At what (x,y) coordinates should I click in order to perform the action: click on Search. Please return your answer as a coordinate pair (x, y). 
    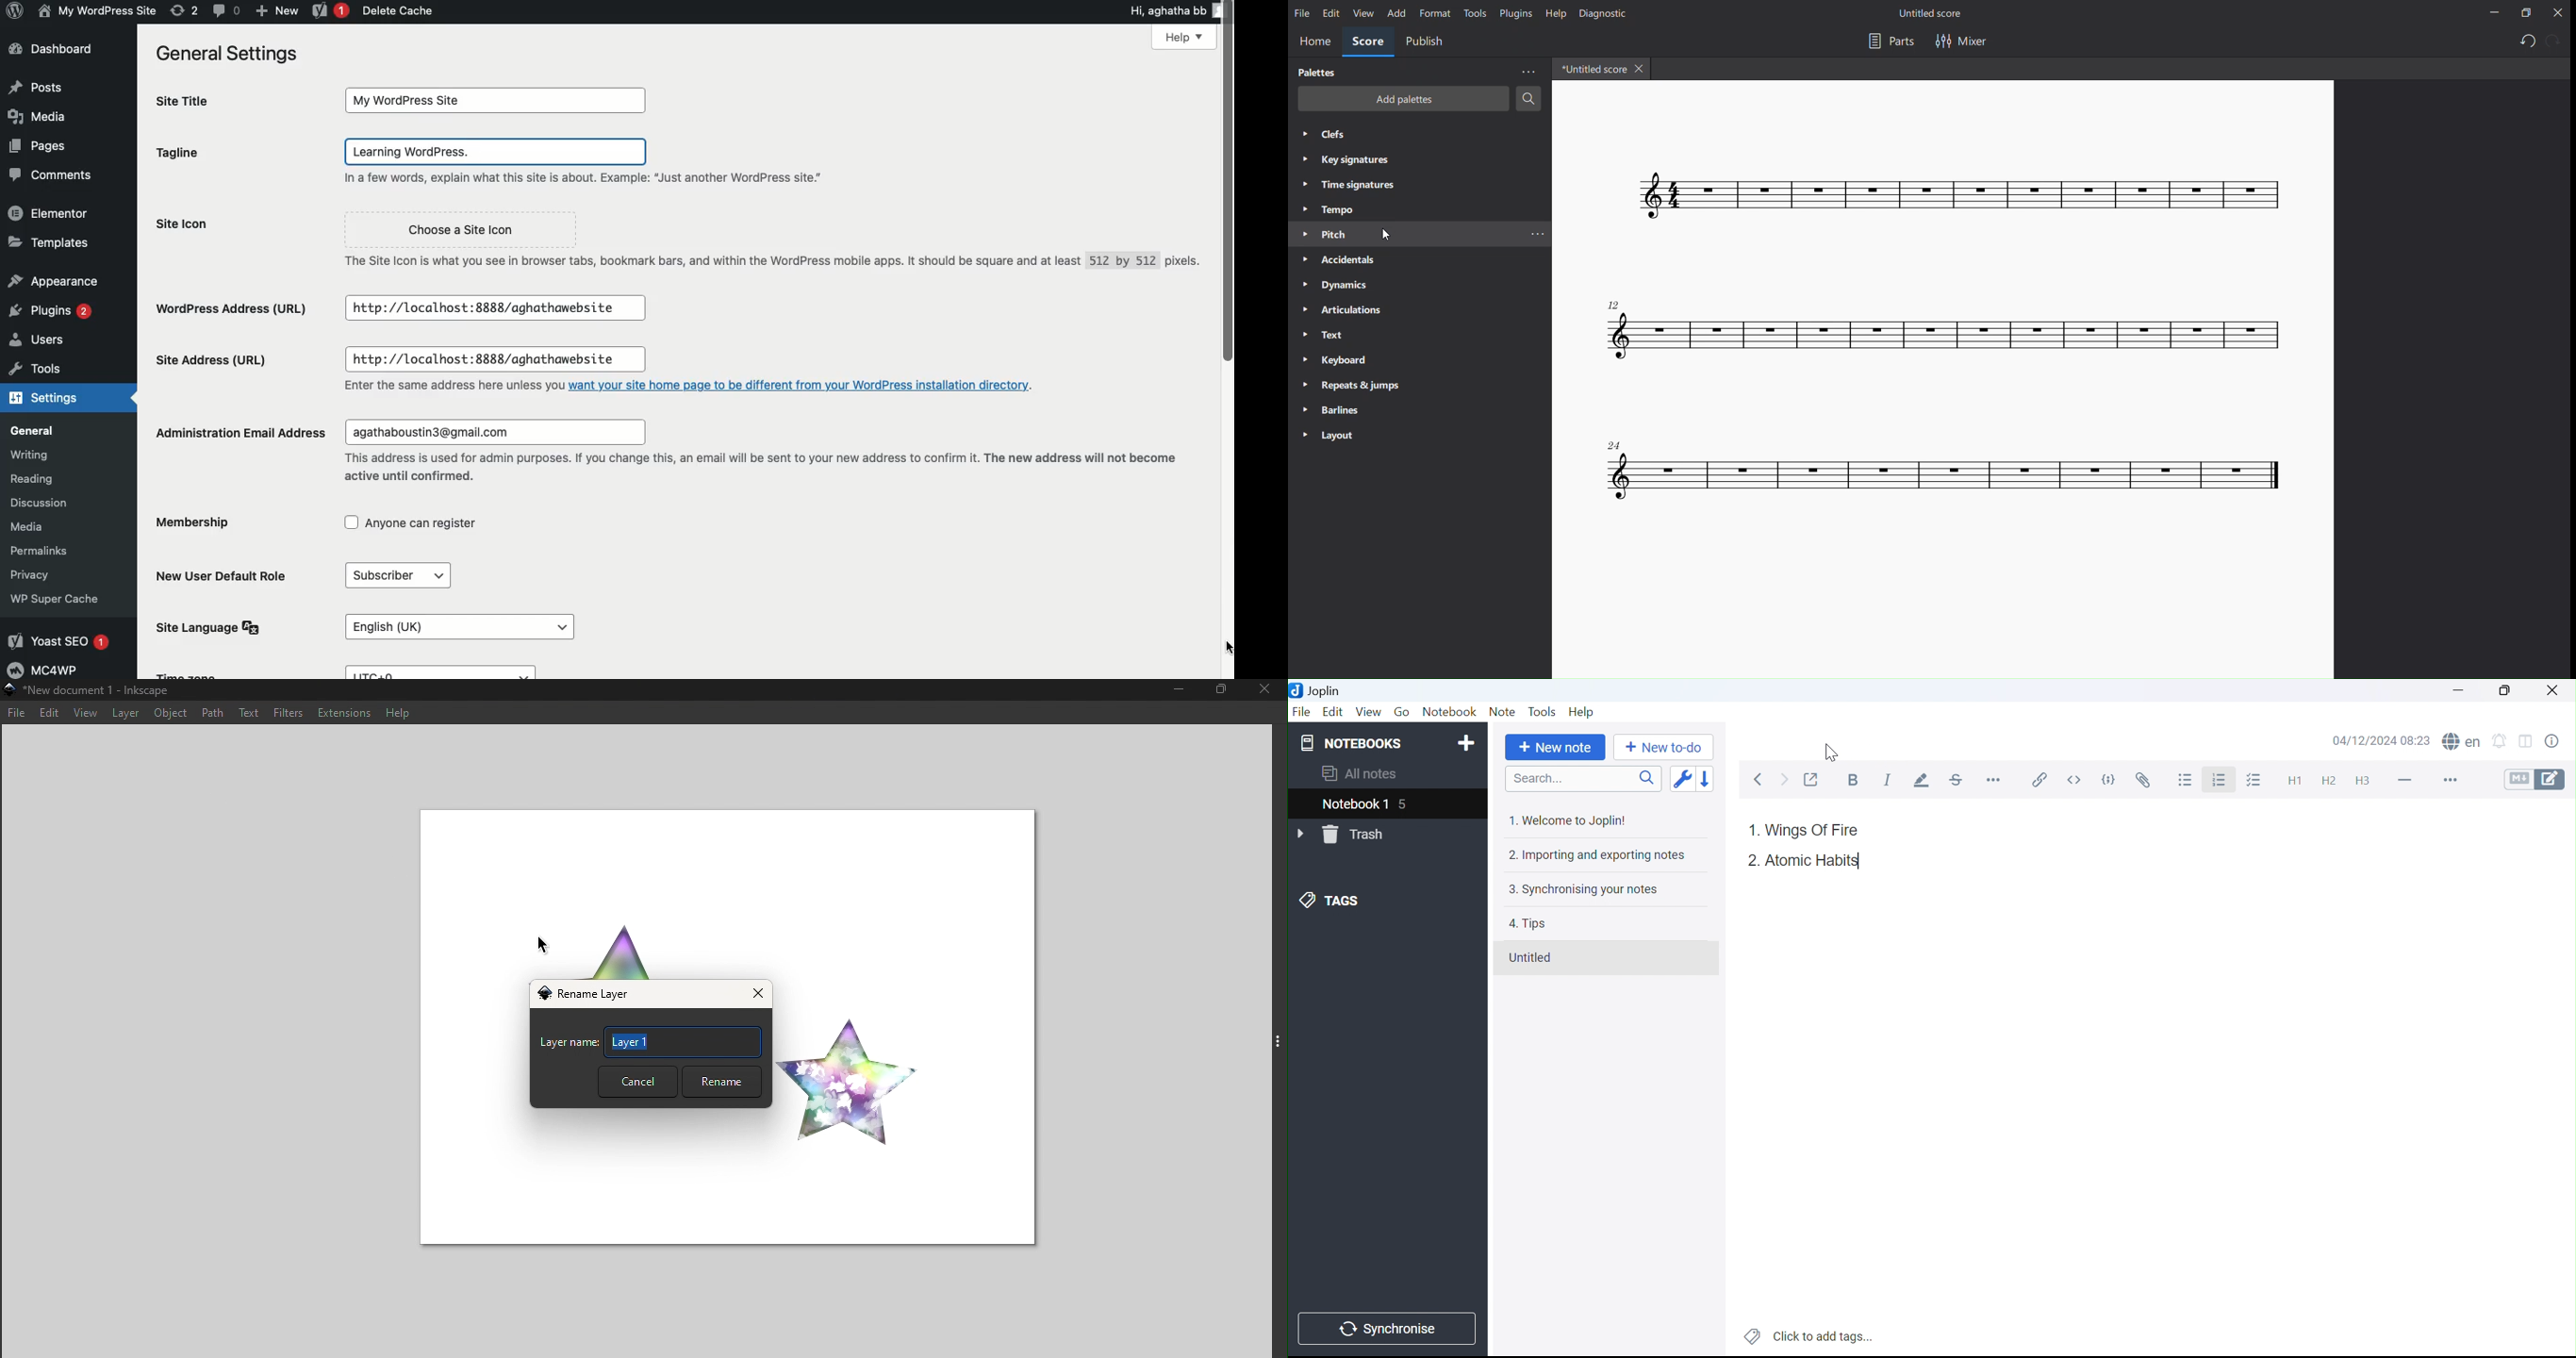
    Looking at the image, I should click on (1582, 779).